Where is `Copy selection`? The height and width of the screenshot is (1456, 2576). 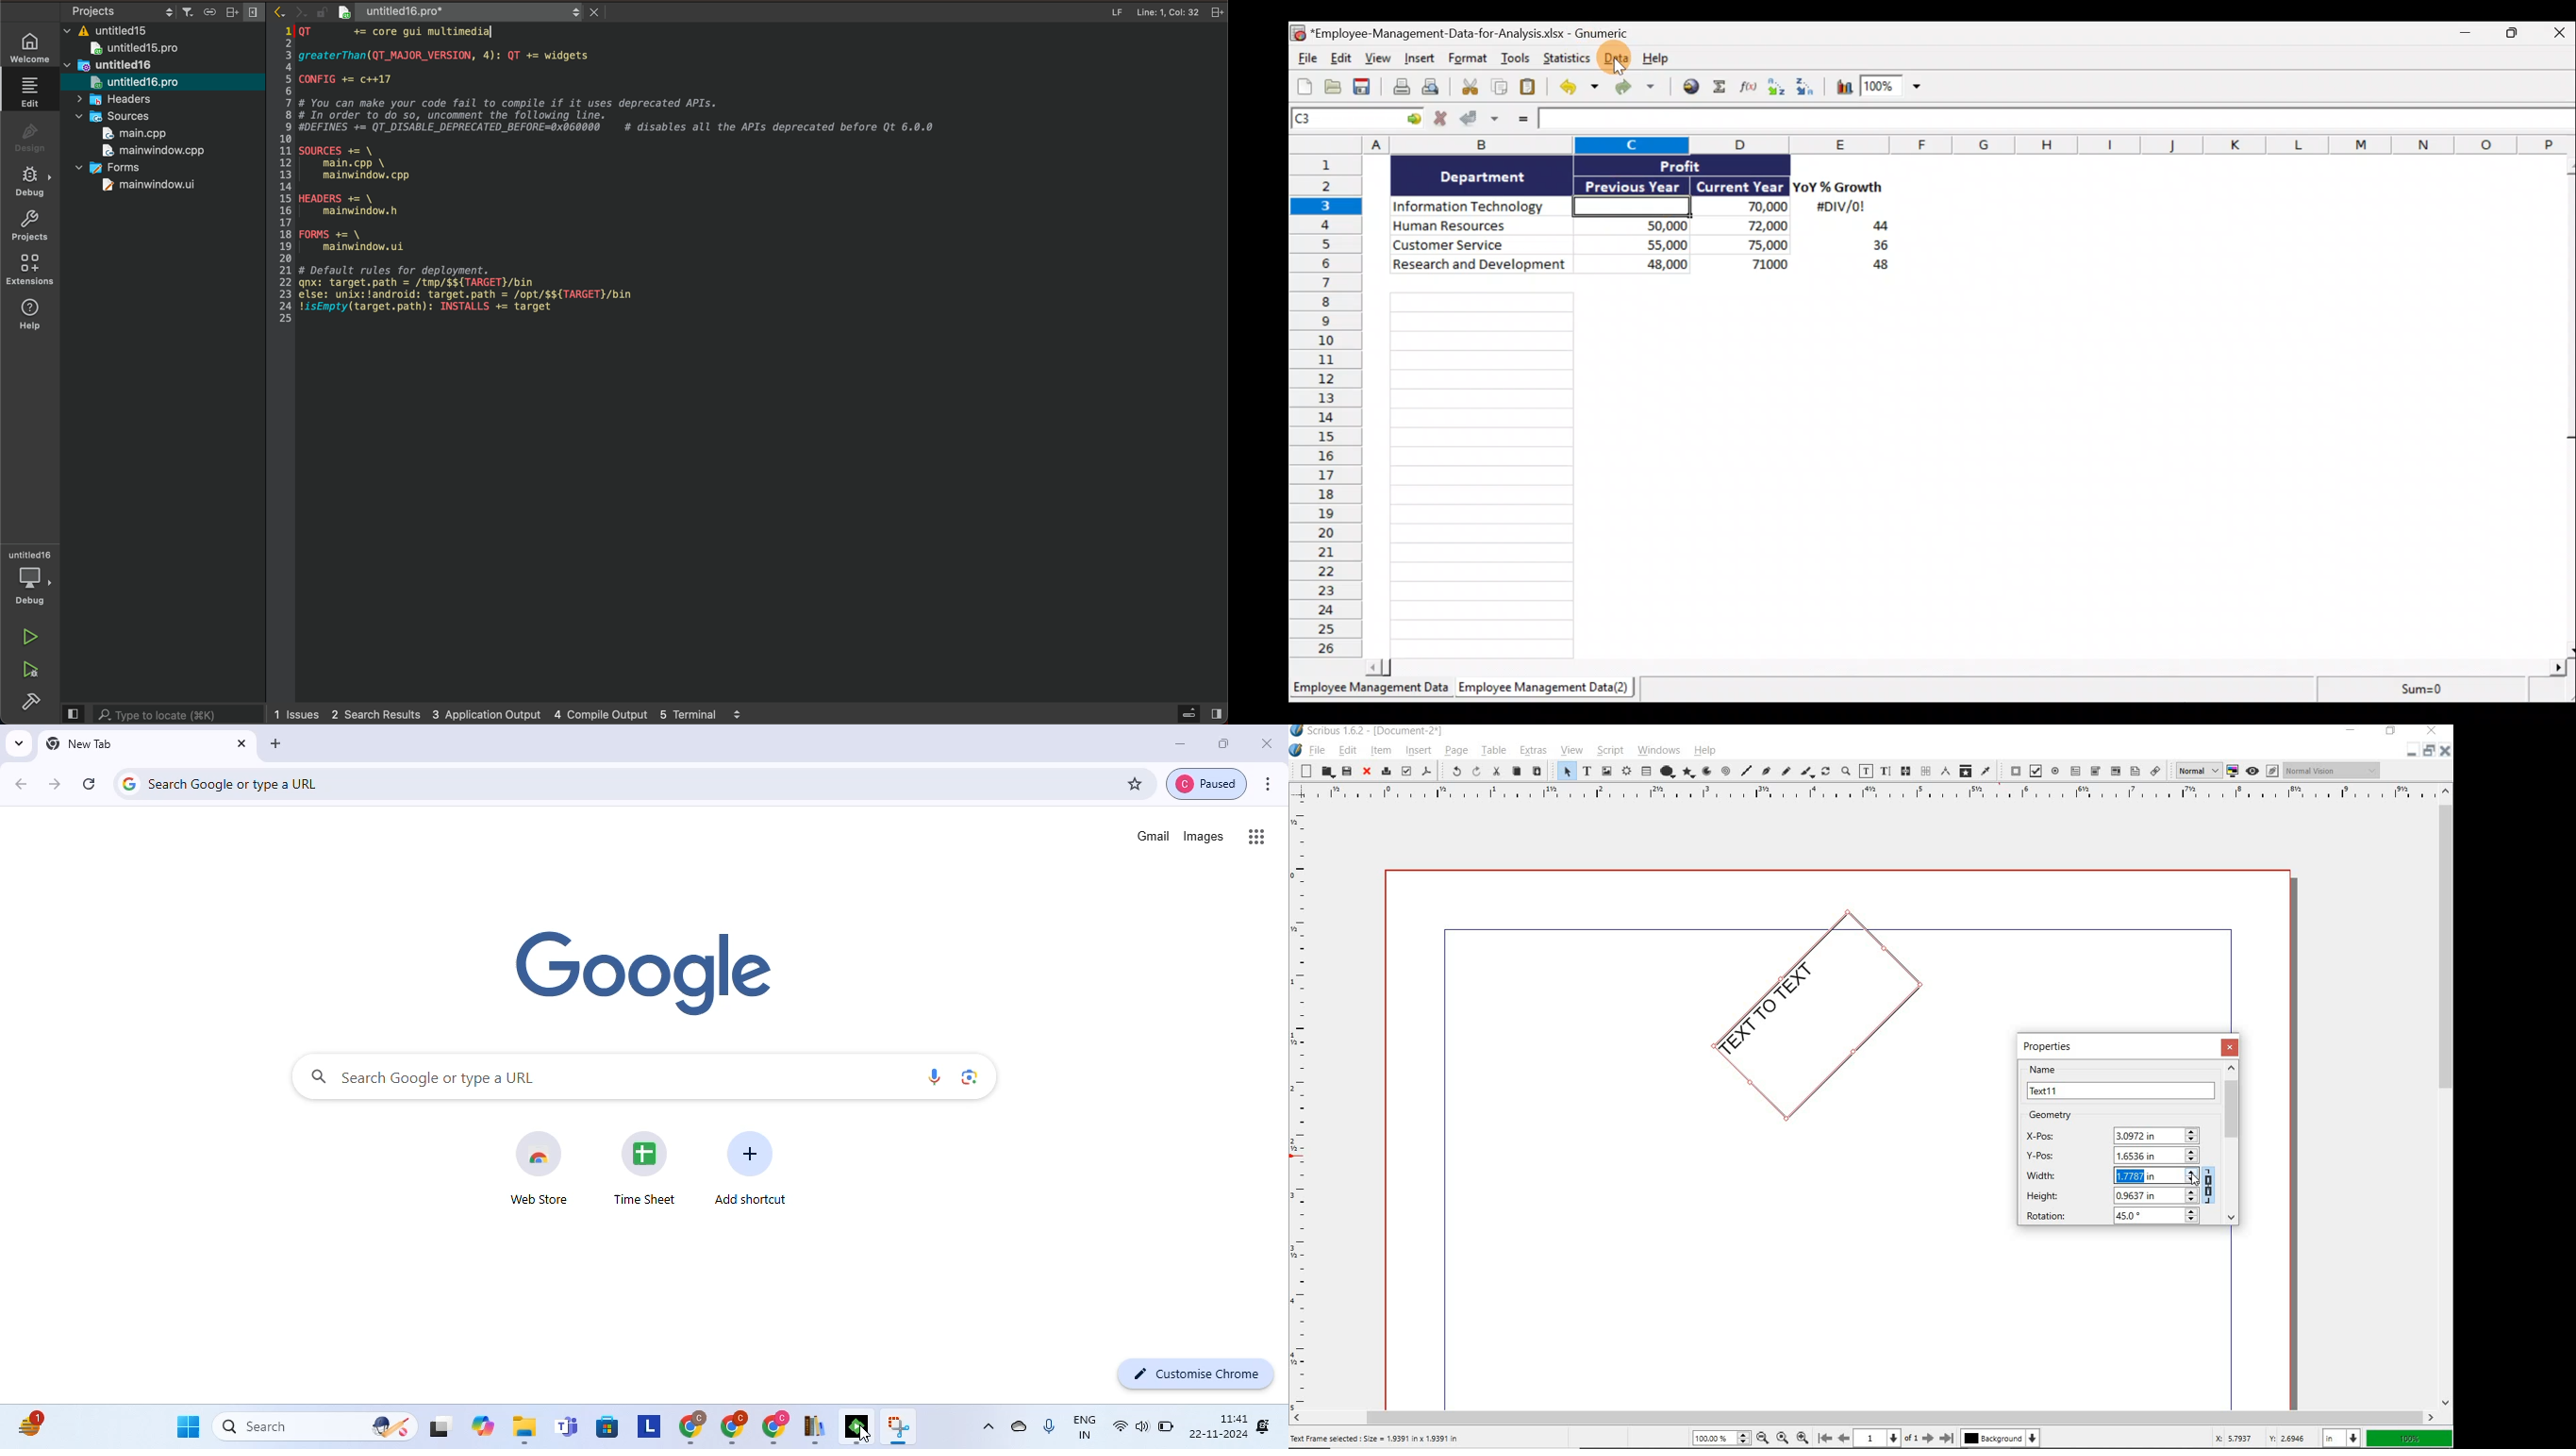 Copy selection is located at coordinates (1500, 87).